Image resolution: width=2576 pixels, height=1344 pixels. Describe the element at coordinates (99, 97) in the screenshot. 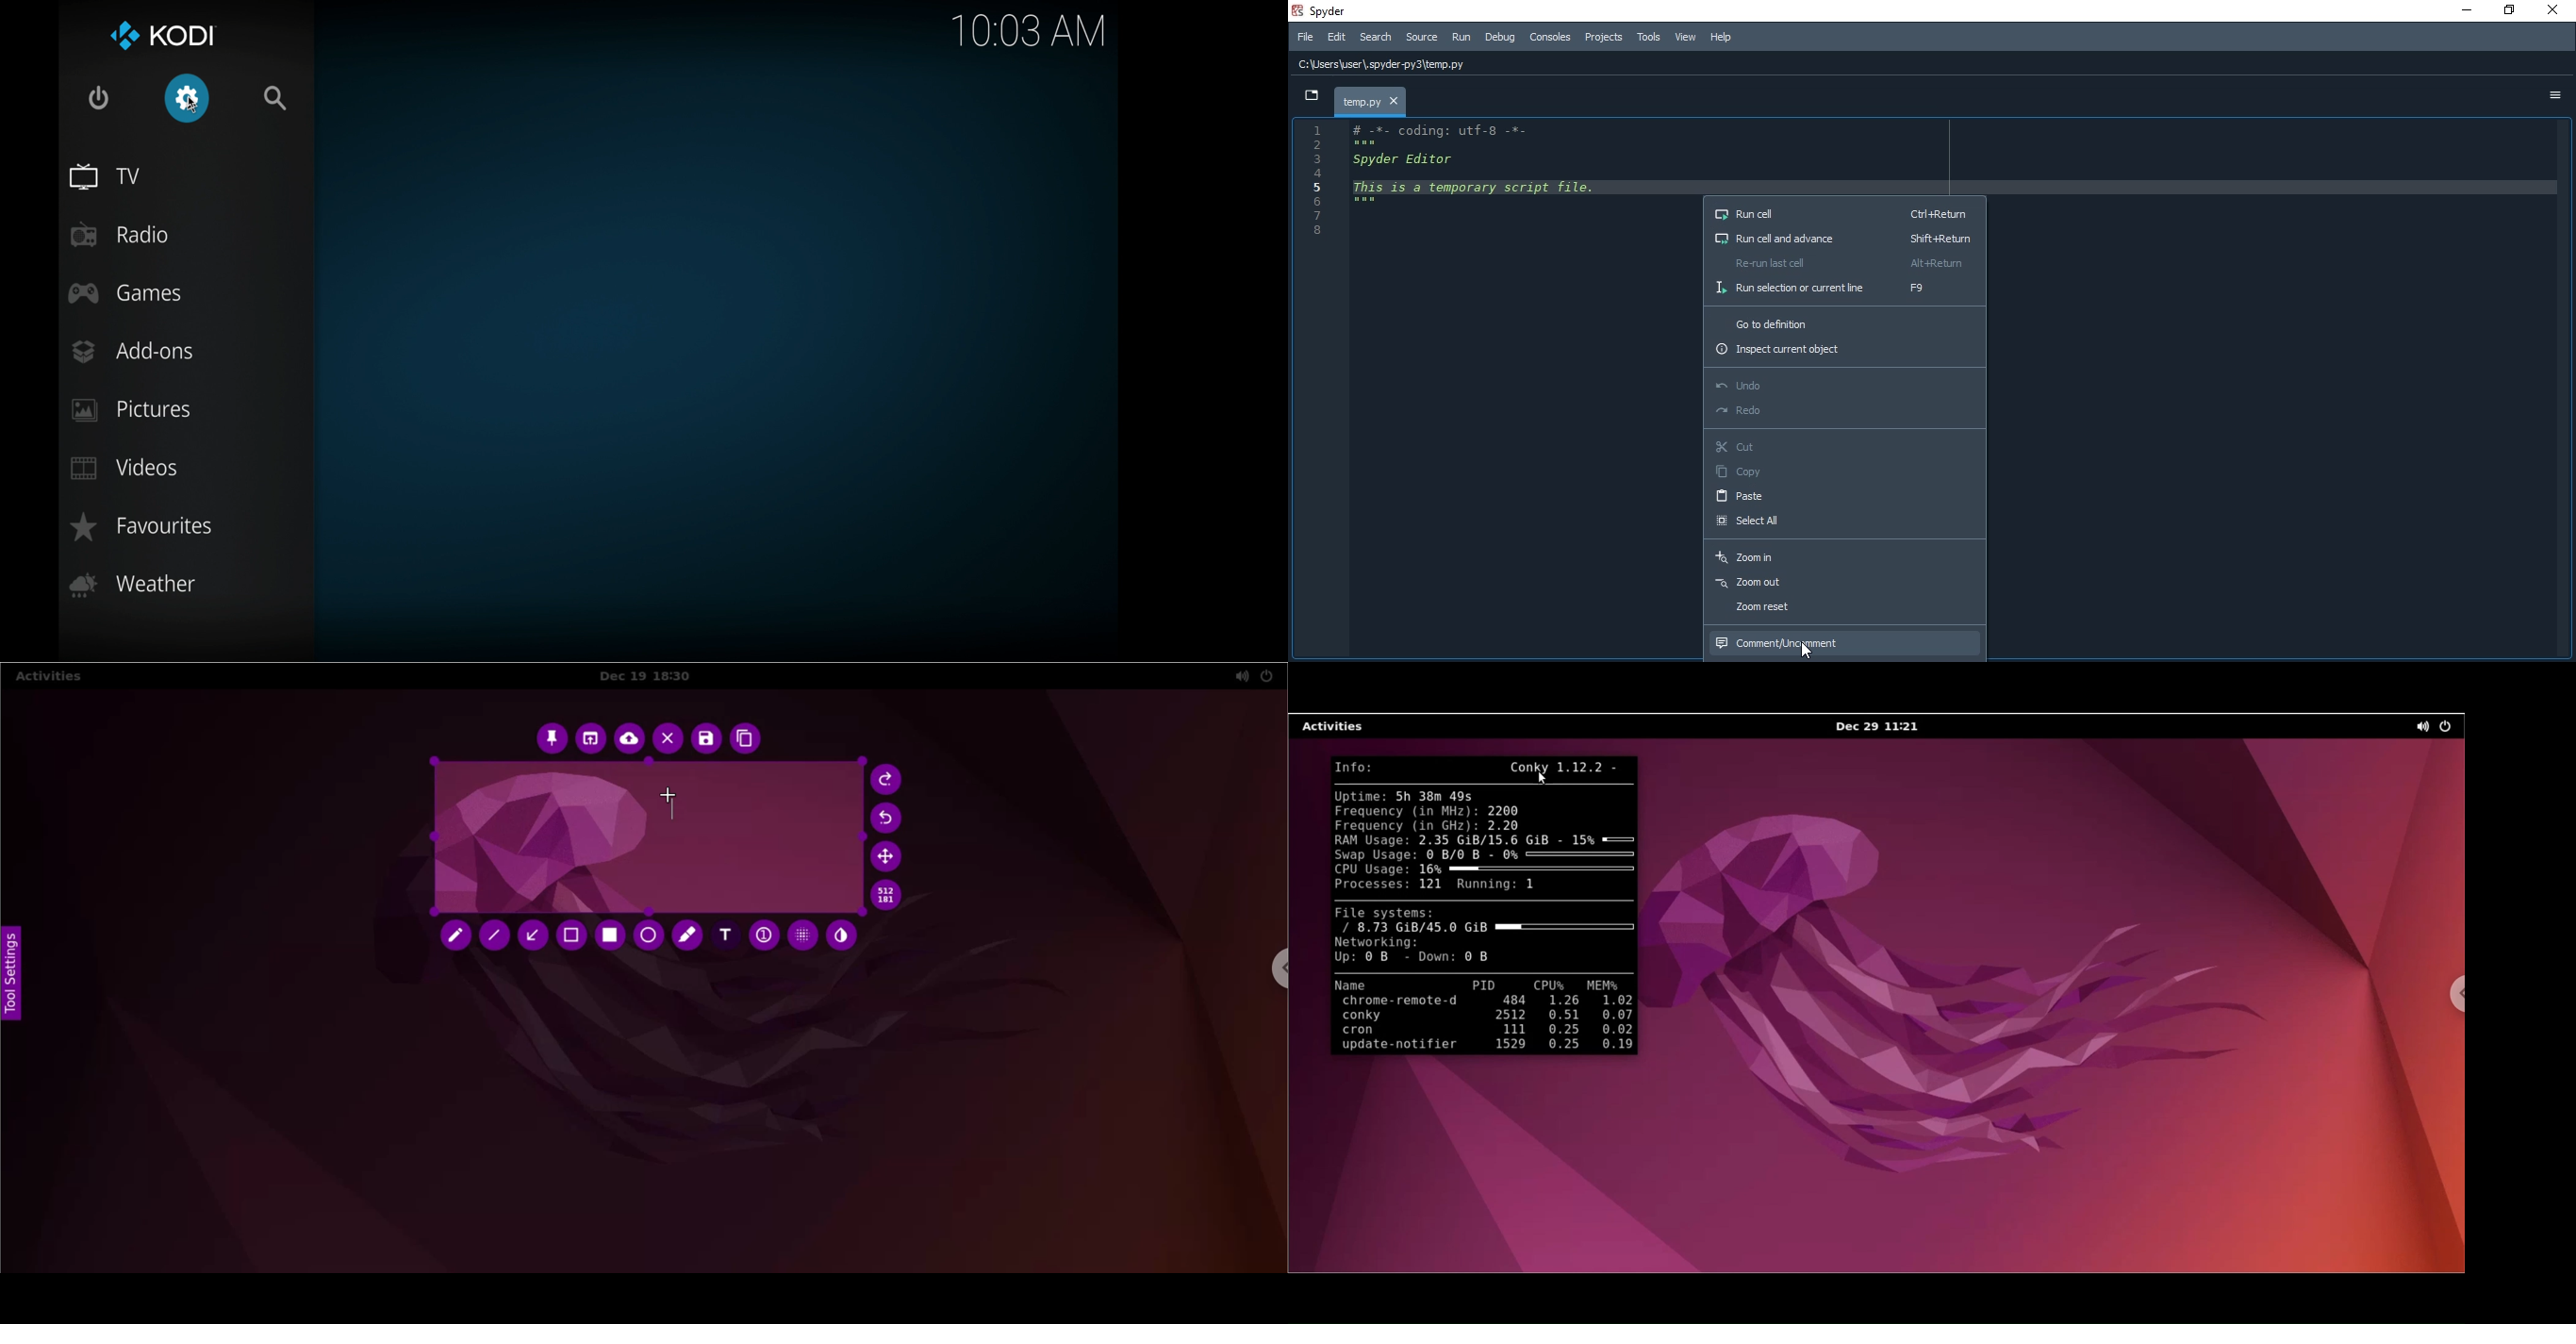

I see `quit kodi` at that location.